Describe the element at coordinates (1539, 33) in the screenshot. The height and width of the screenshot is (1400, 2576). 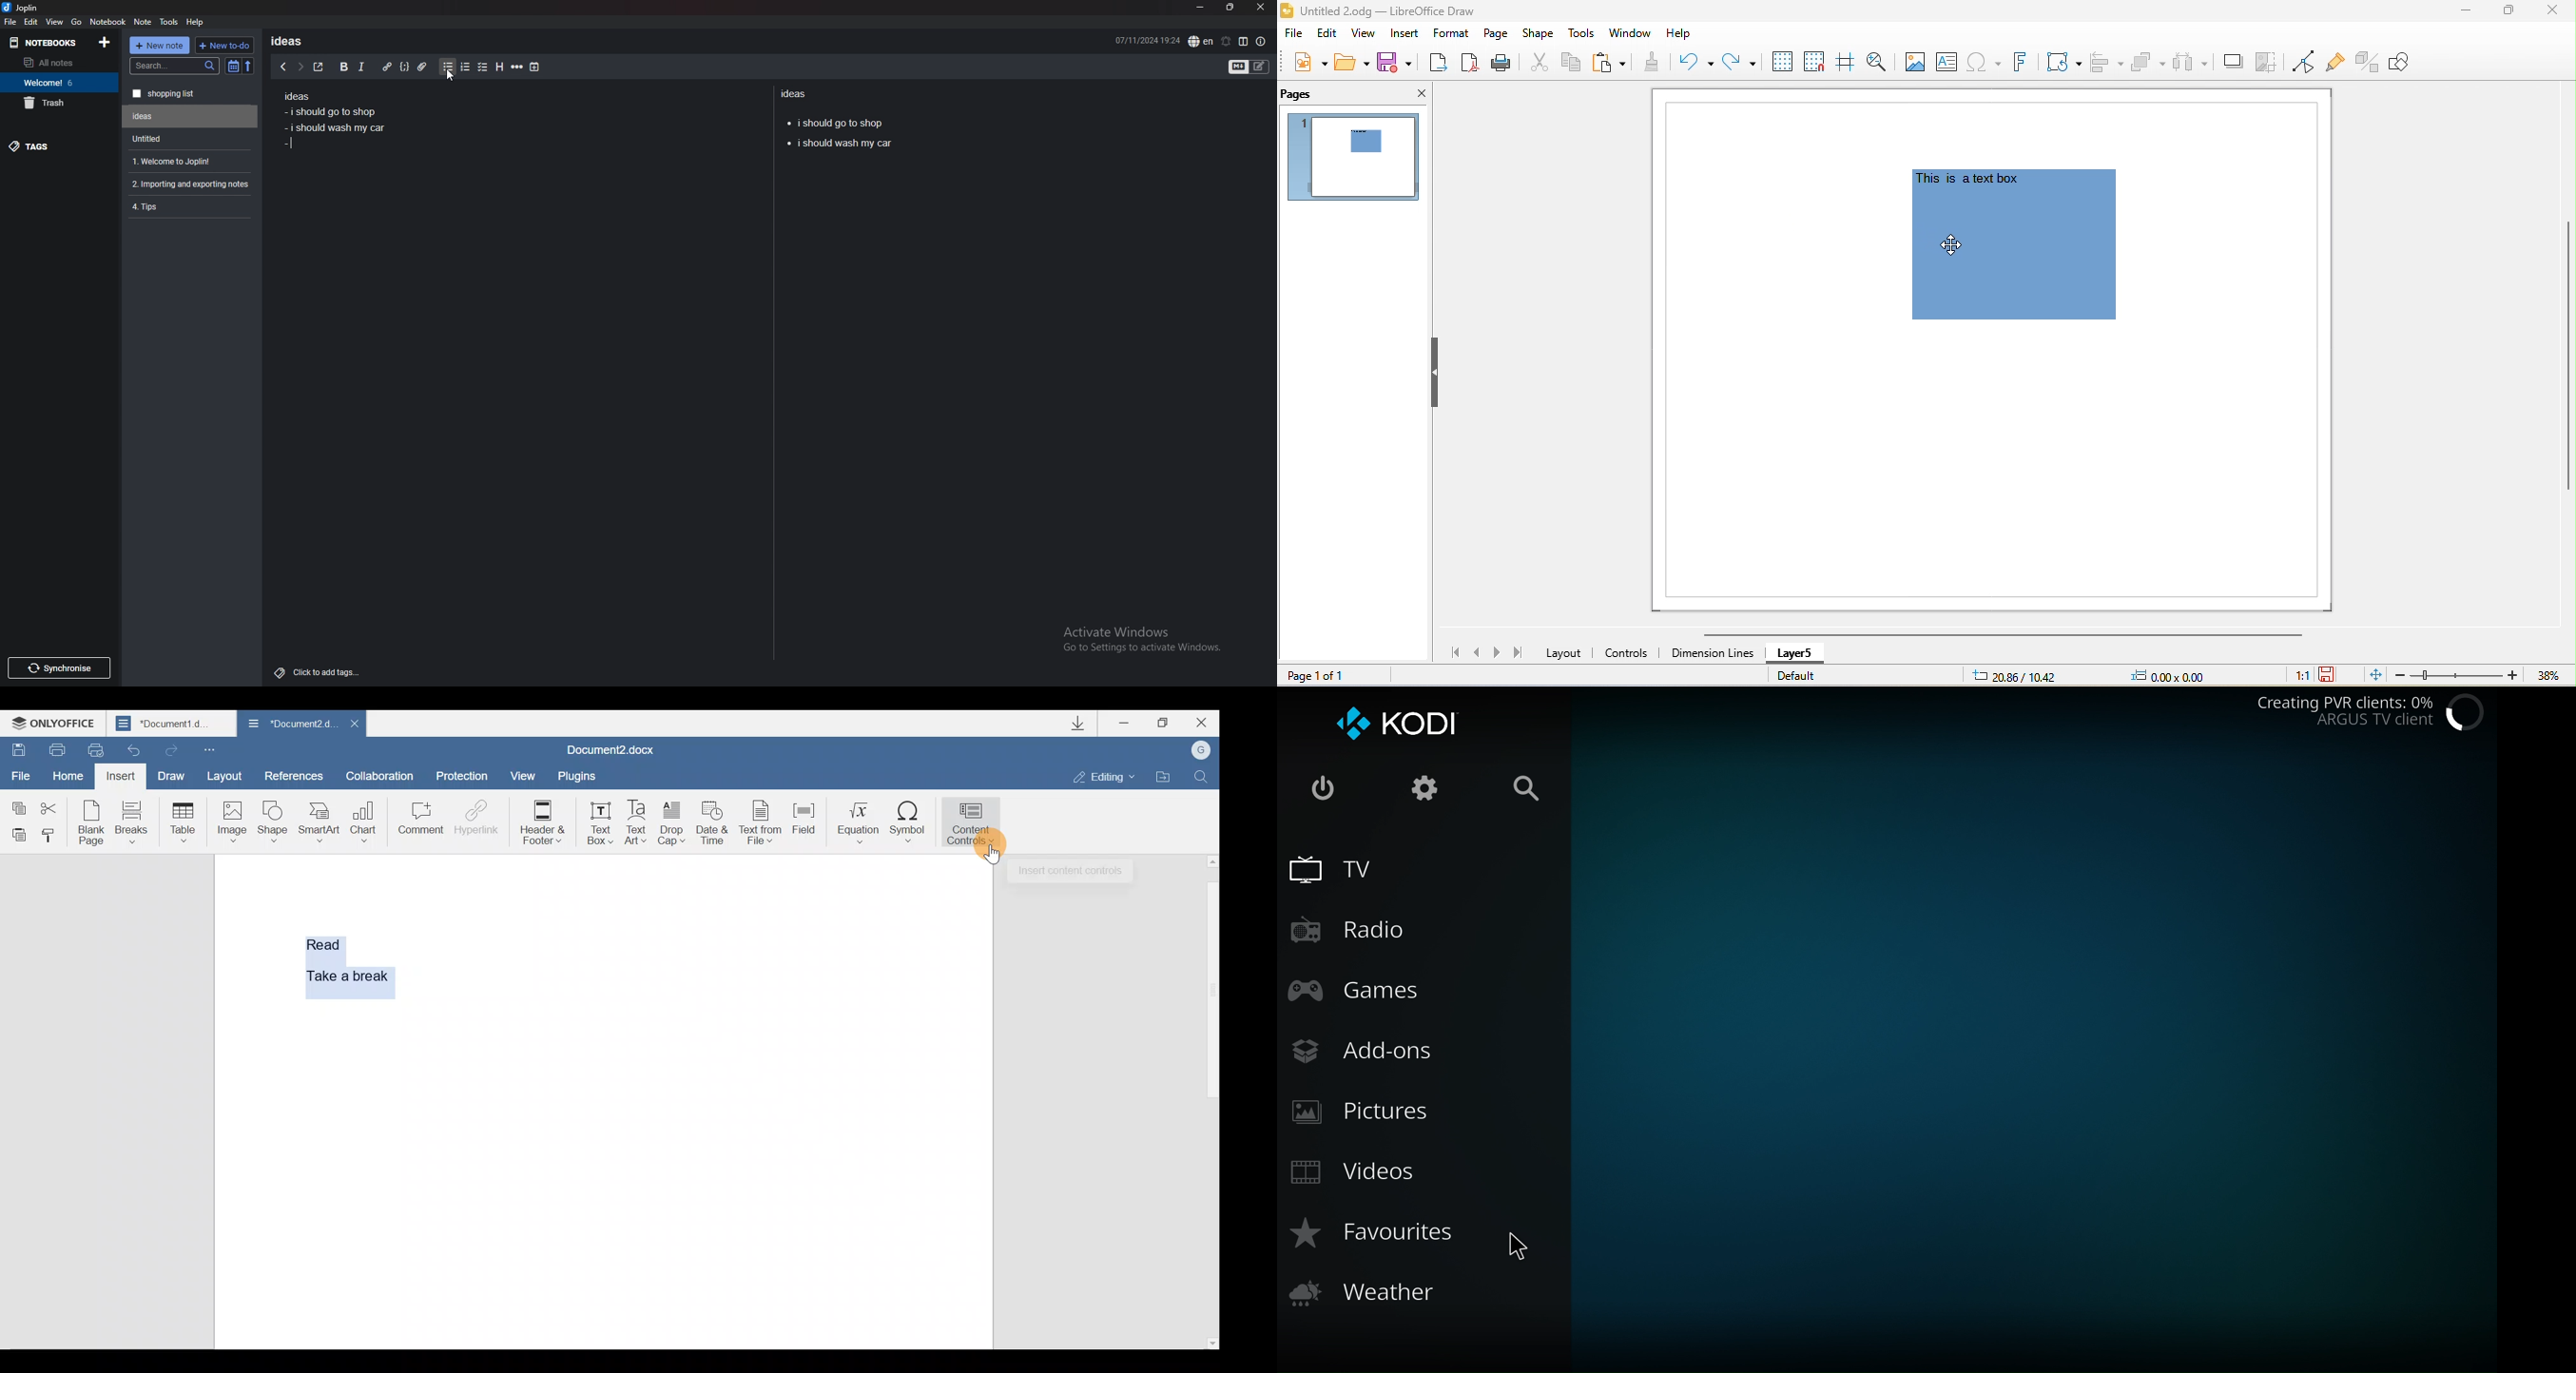
I see `shape` at that location.